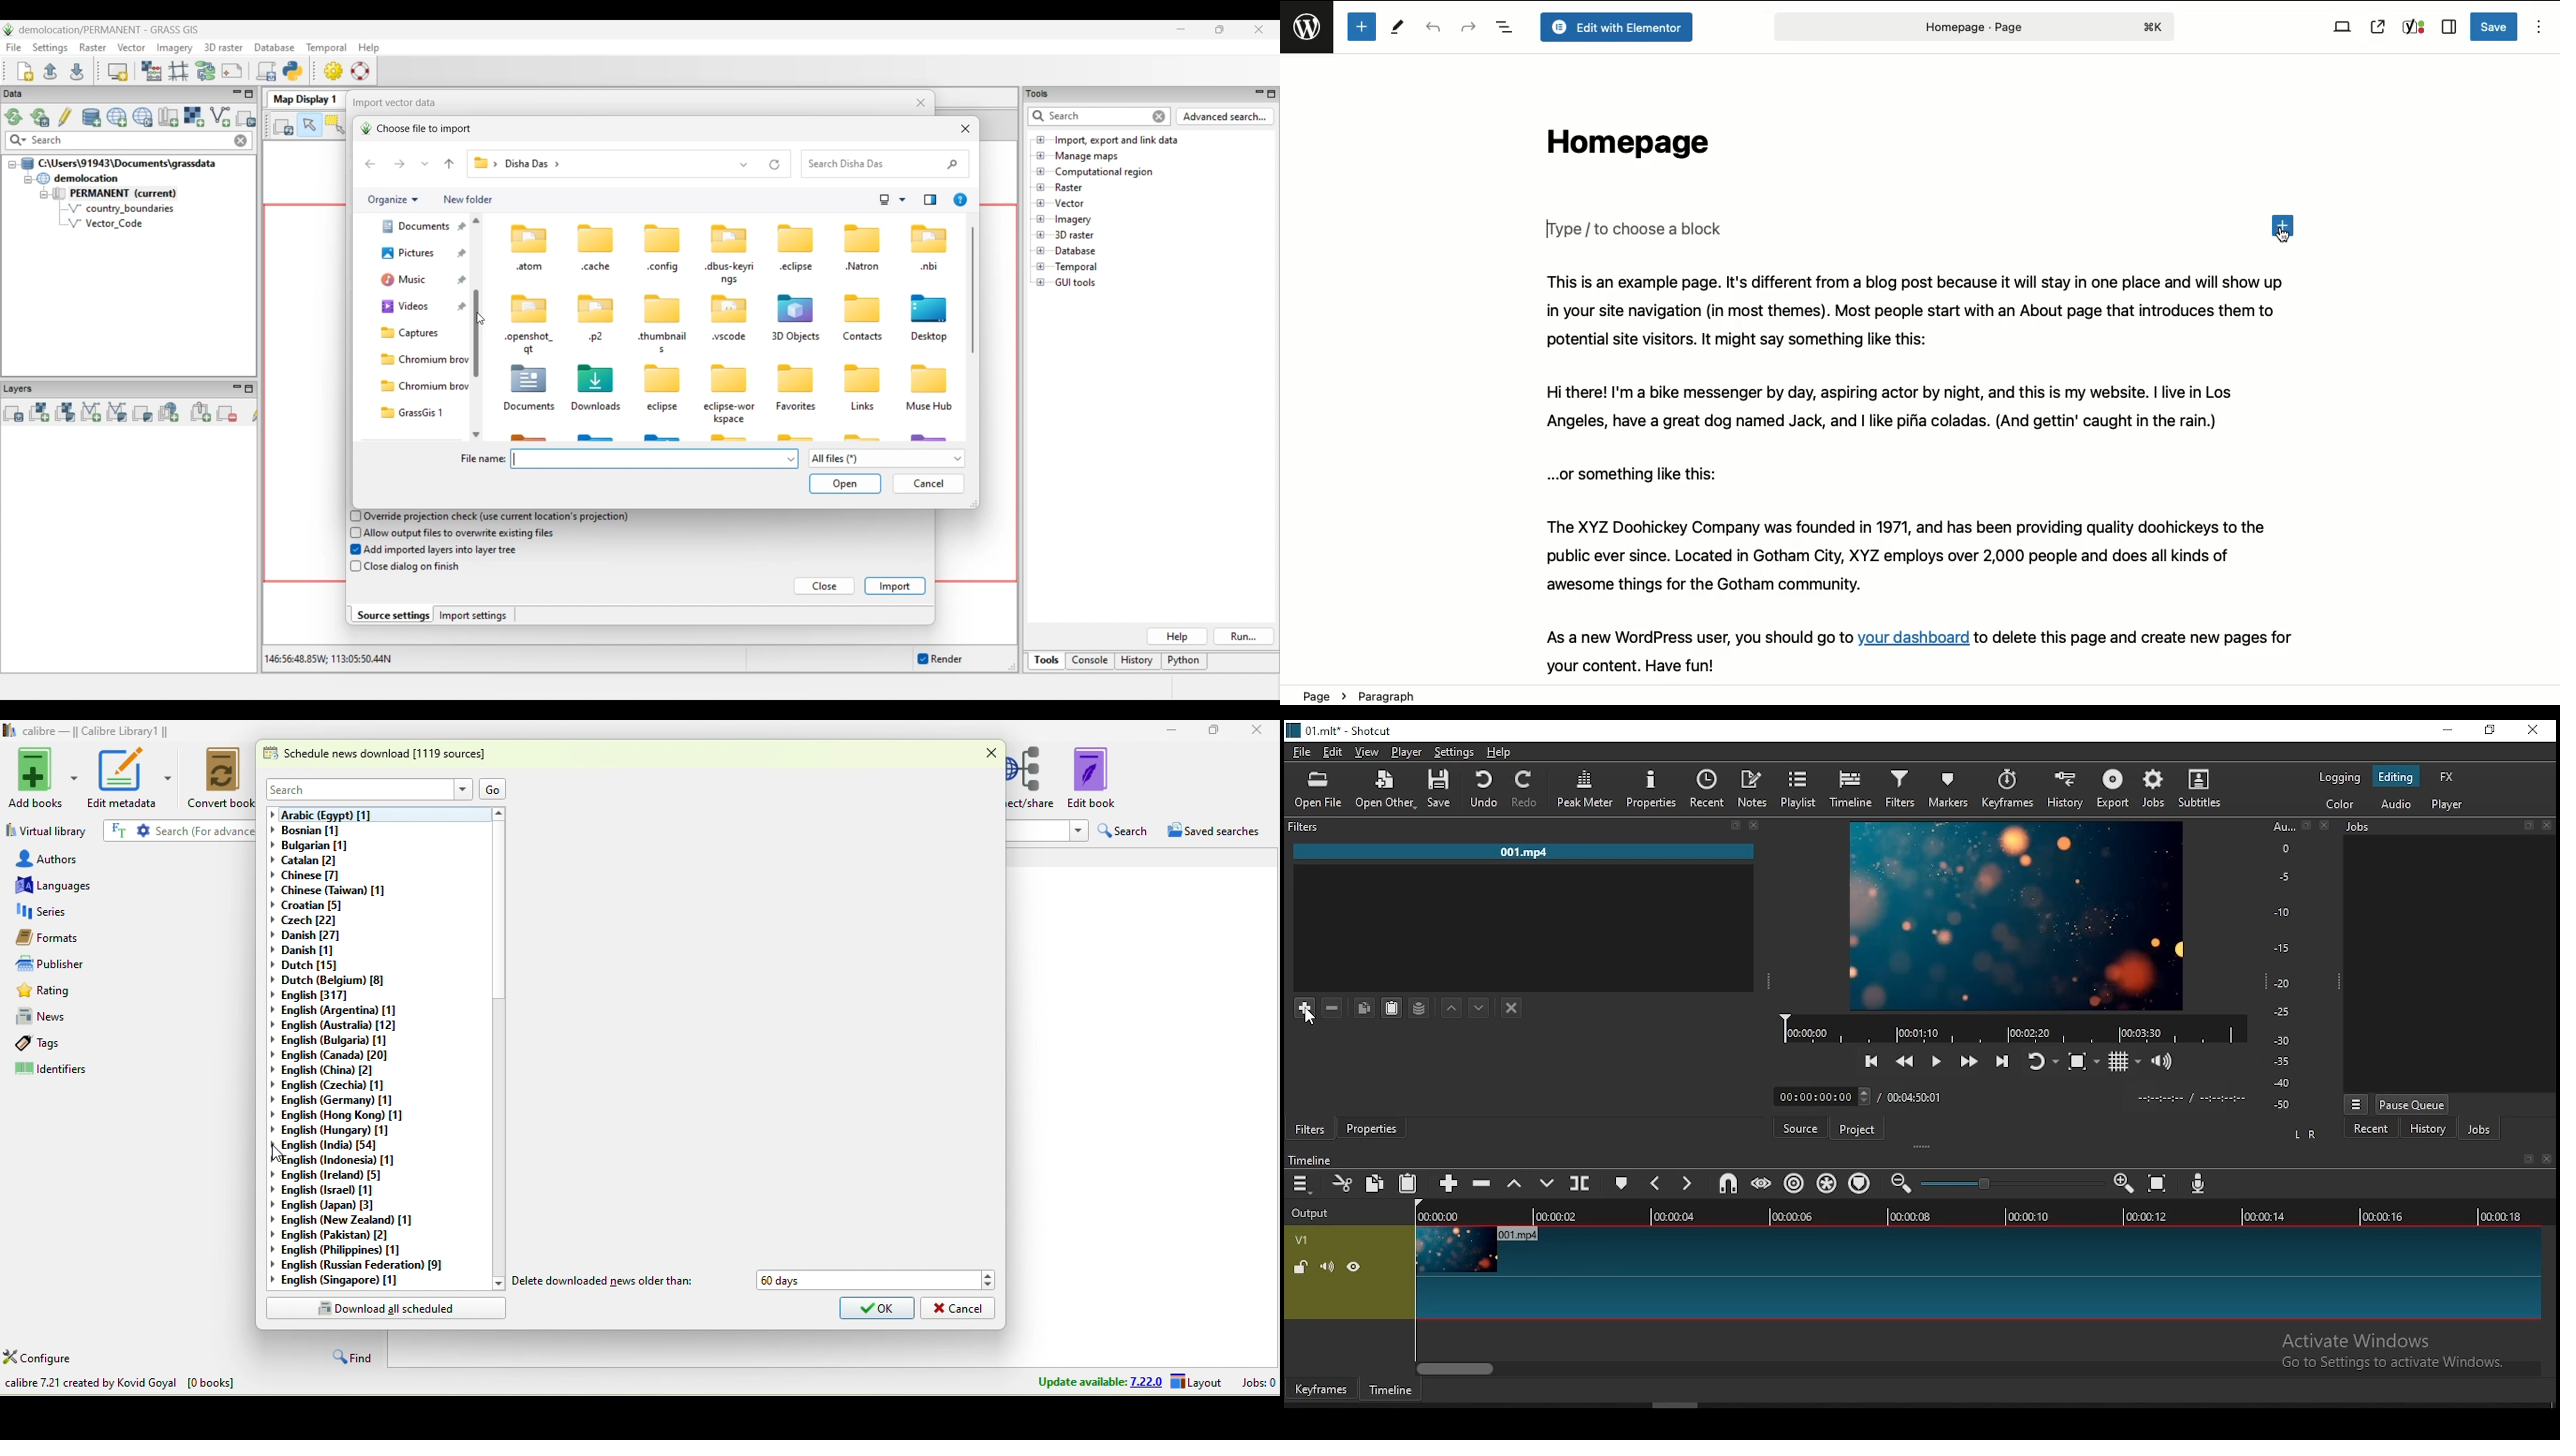 The height and width of the screenshot is (1456, 2576). I want to click on update available 7.22.0 layout, so click(1093, 1382).